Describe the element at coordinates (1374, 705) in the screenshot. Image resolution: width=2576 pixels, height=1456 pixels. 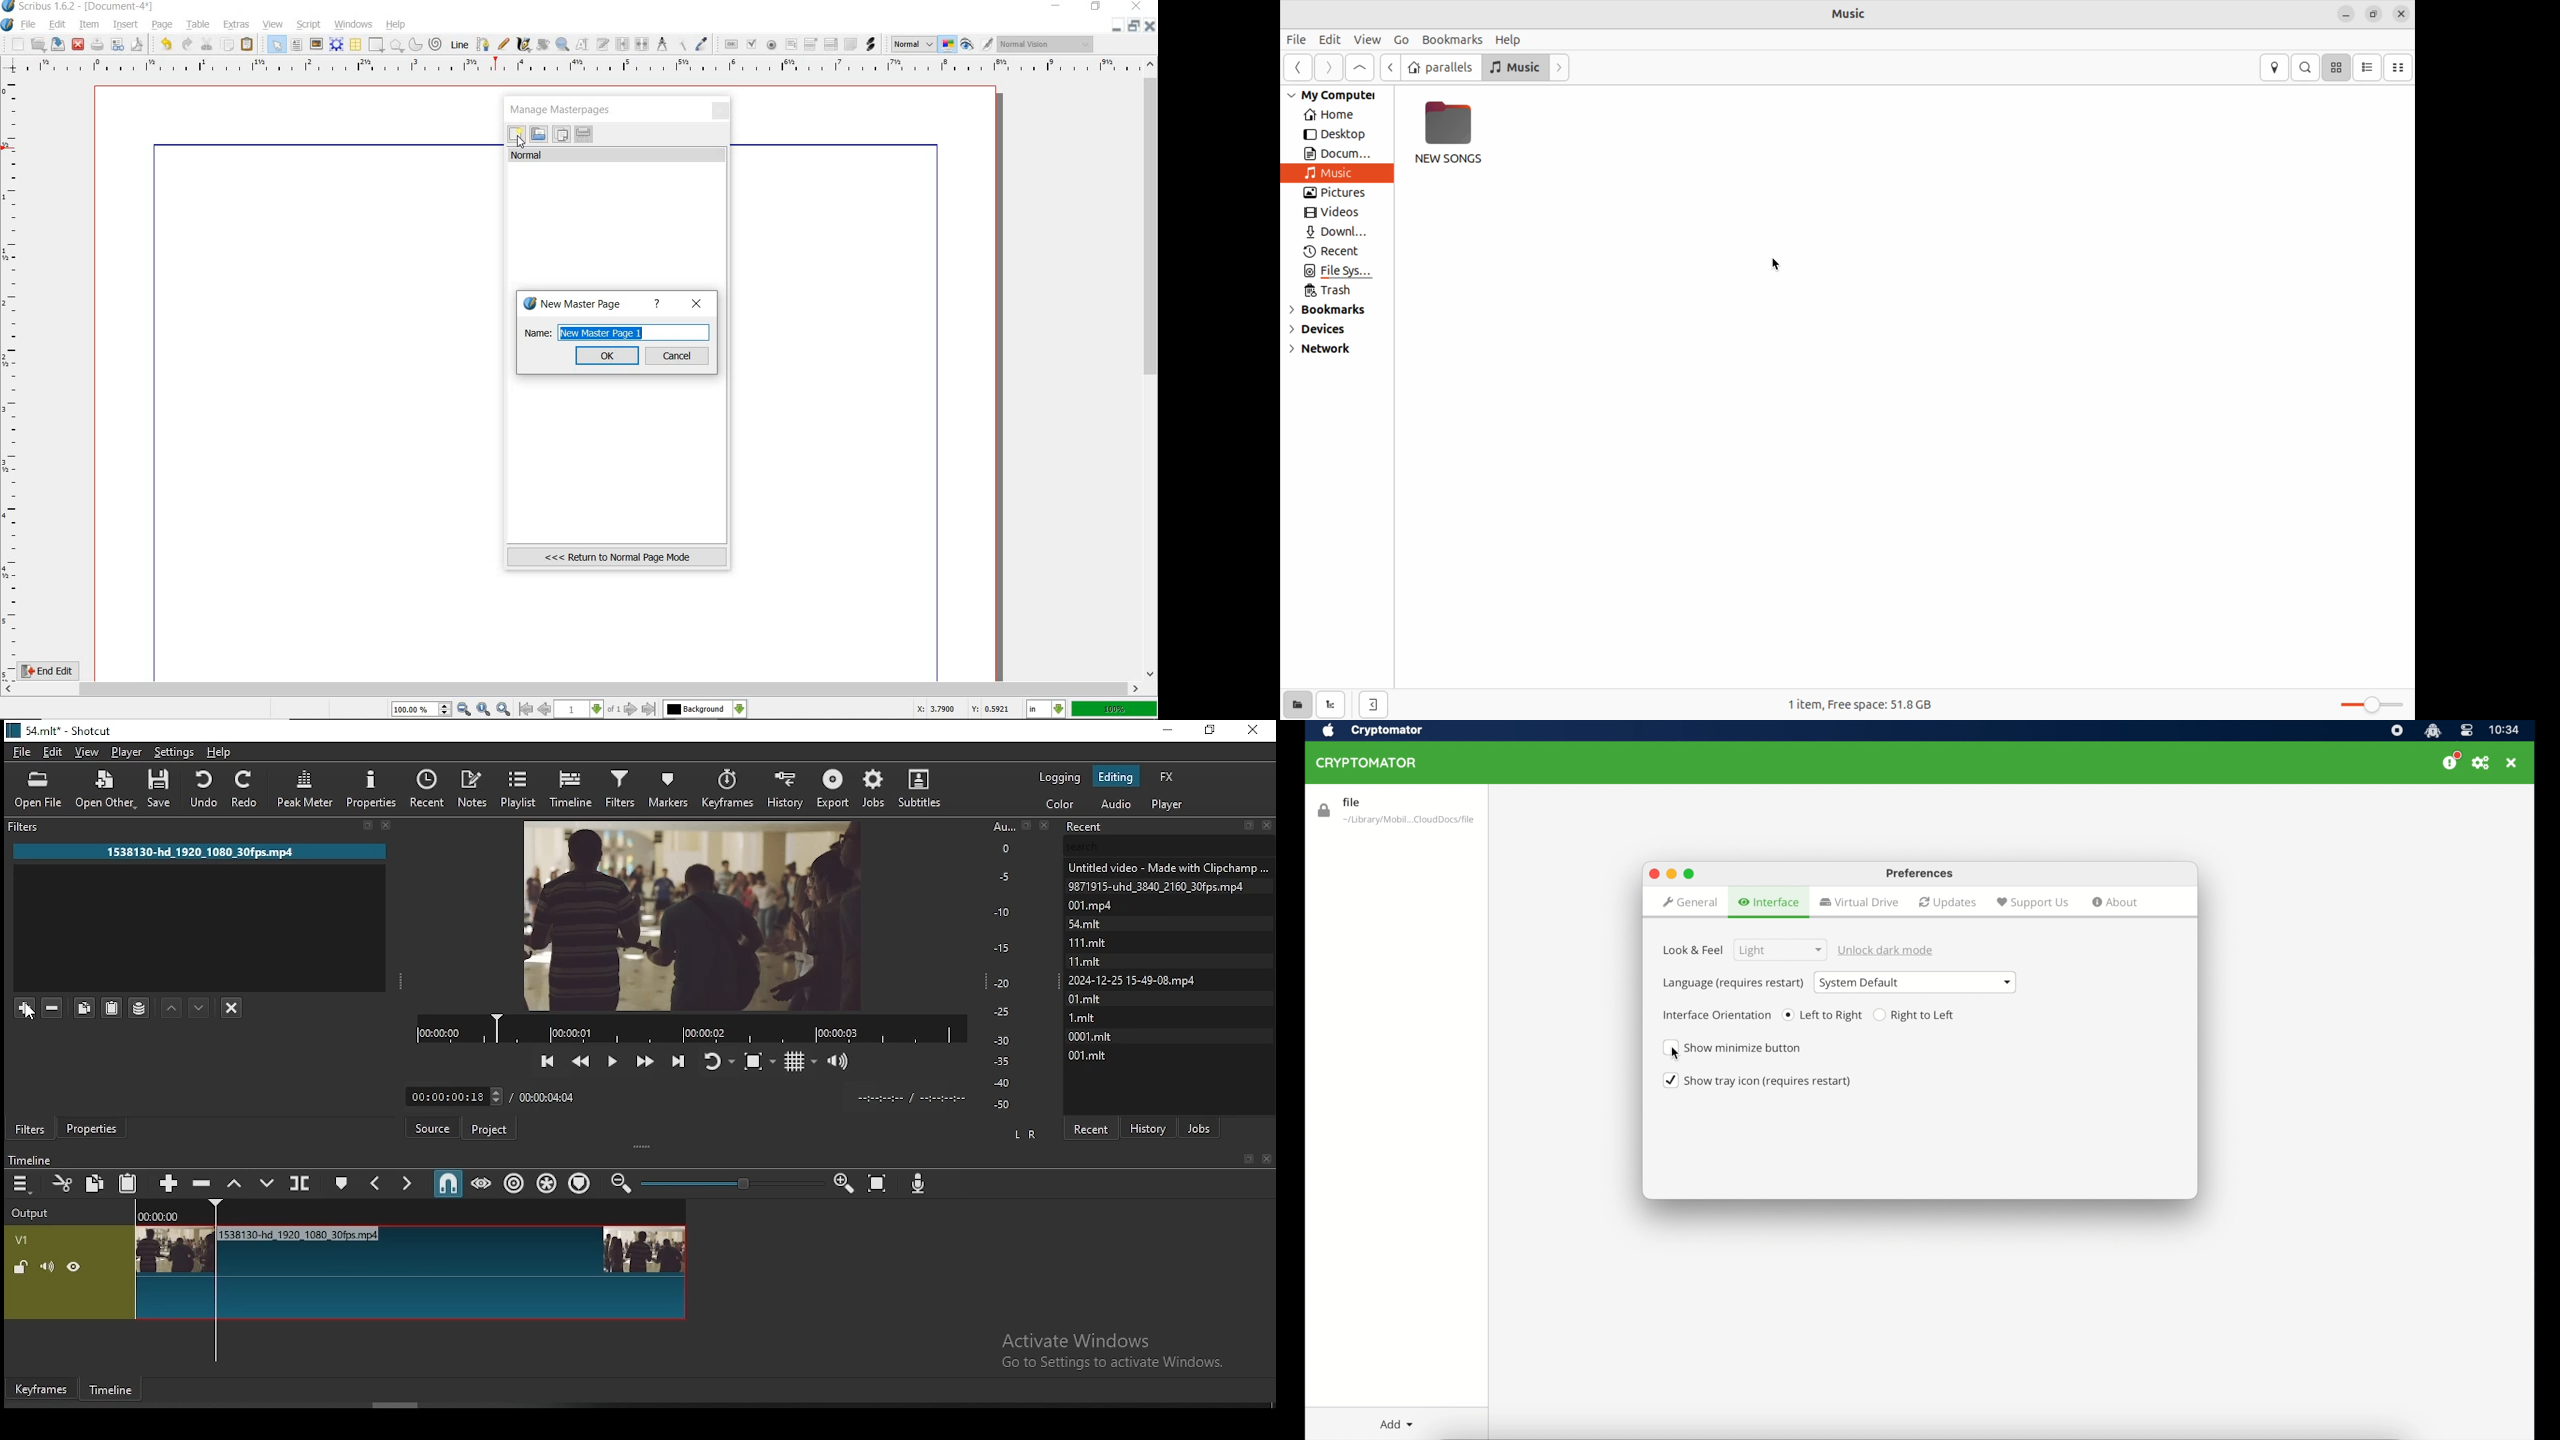
I see `open side bar` at that location.